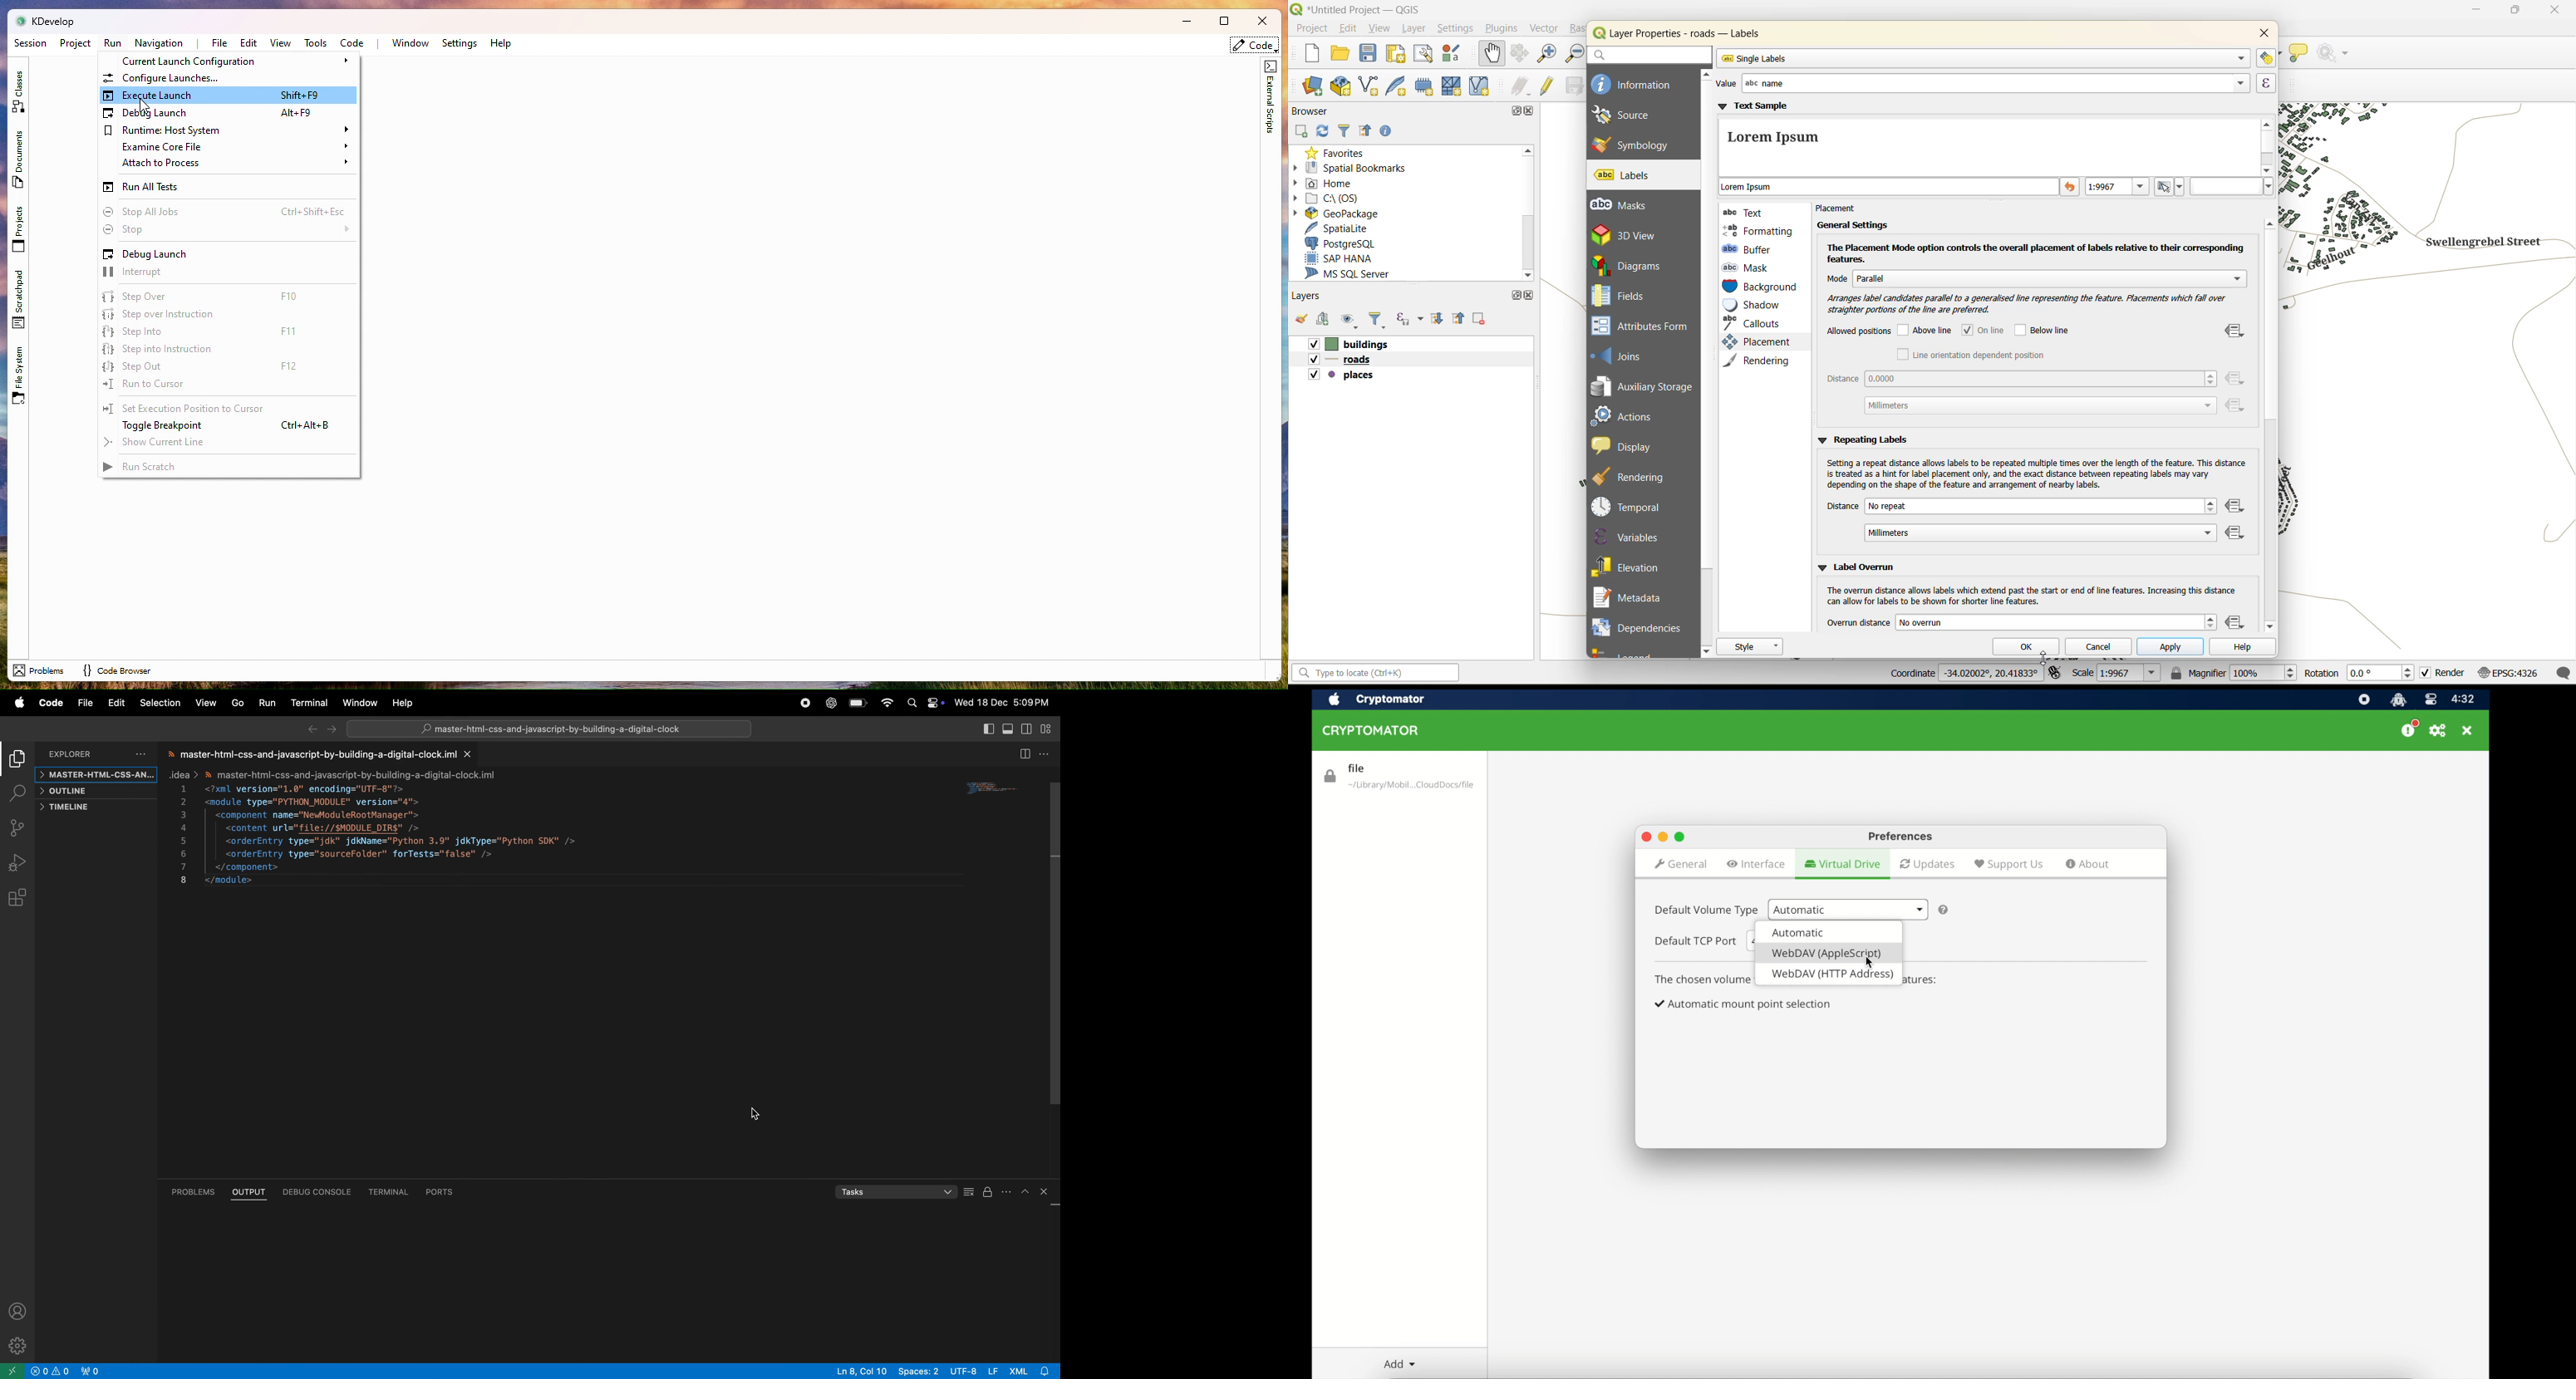 The width and height of the screenshot is (2576, 1400). Describe the element at coordinates (1390, 700) in the screenshot. I see `cryptomator` at that location.